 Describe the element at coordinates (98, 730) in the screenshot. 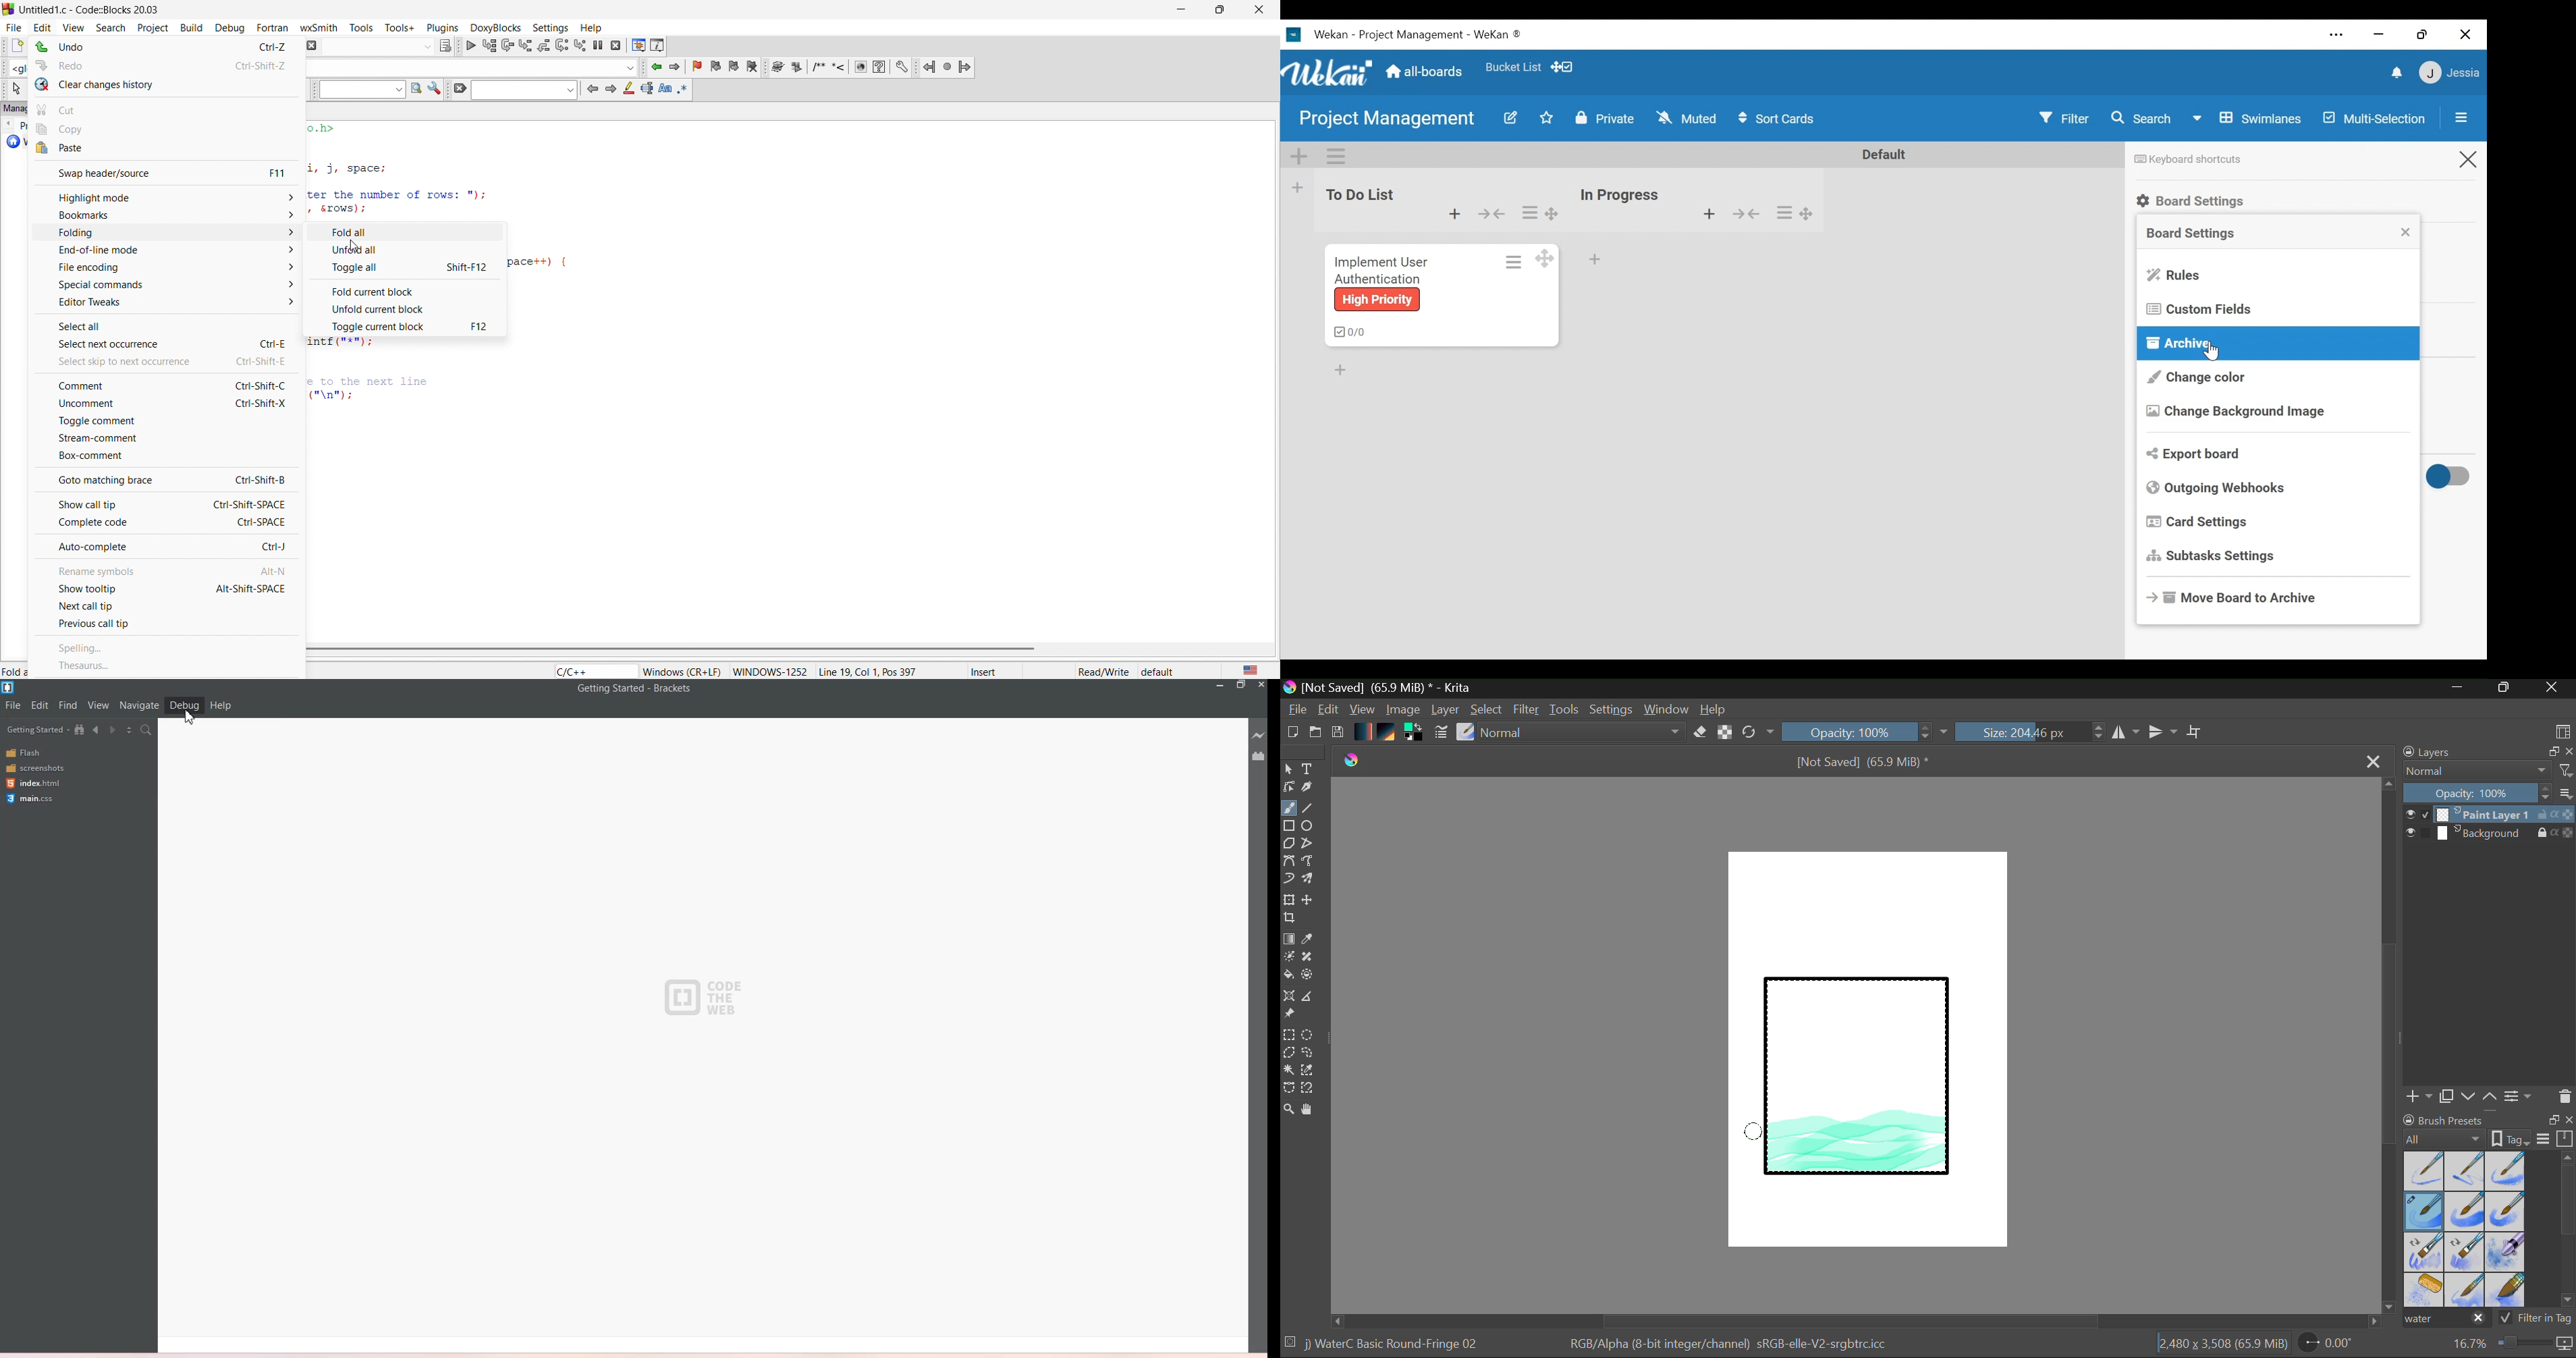

I see `Navigate Backwards` at that location.